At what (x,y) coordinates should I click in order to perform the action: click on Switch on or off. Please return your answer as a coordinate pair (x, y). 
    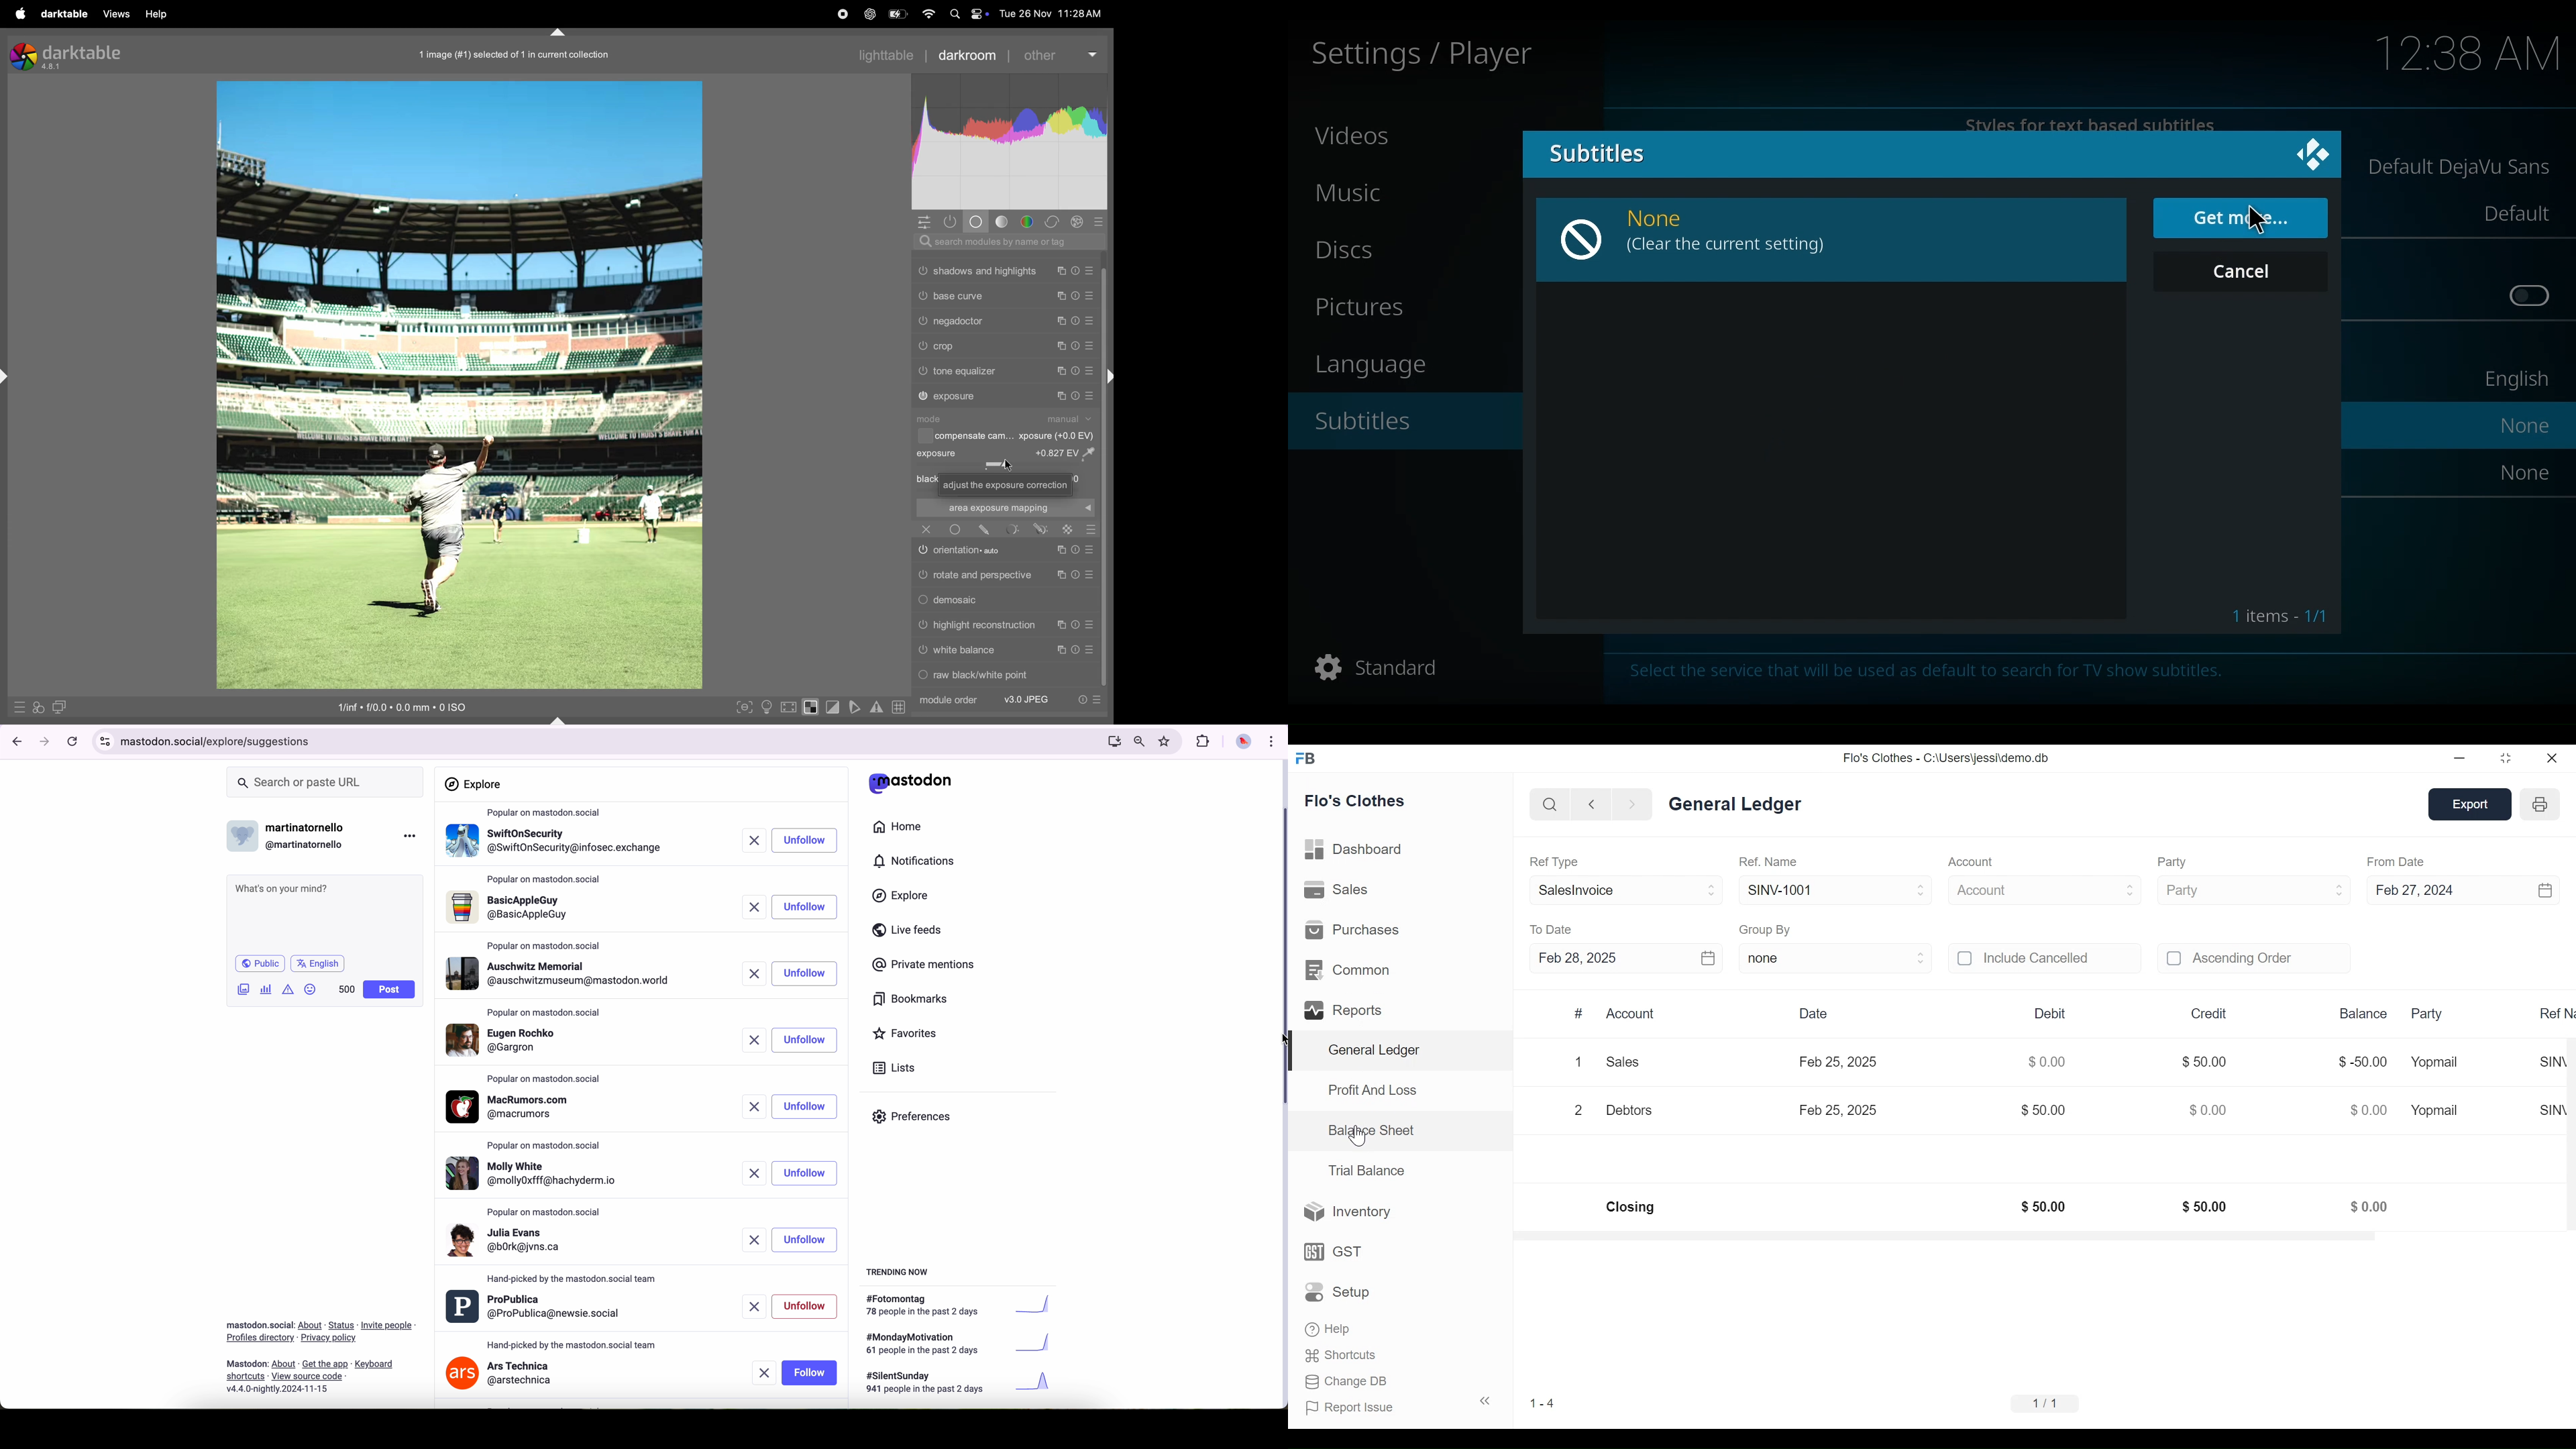
    Looking at the image, I should click on (922, 271).